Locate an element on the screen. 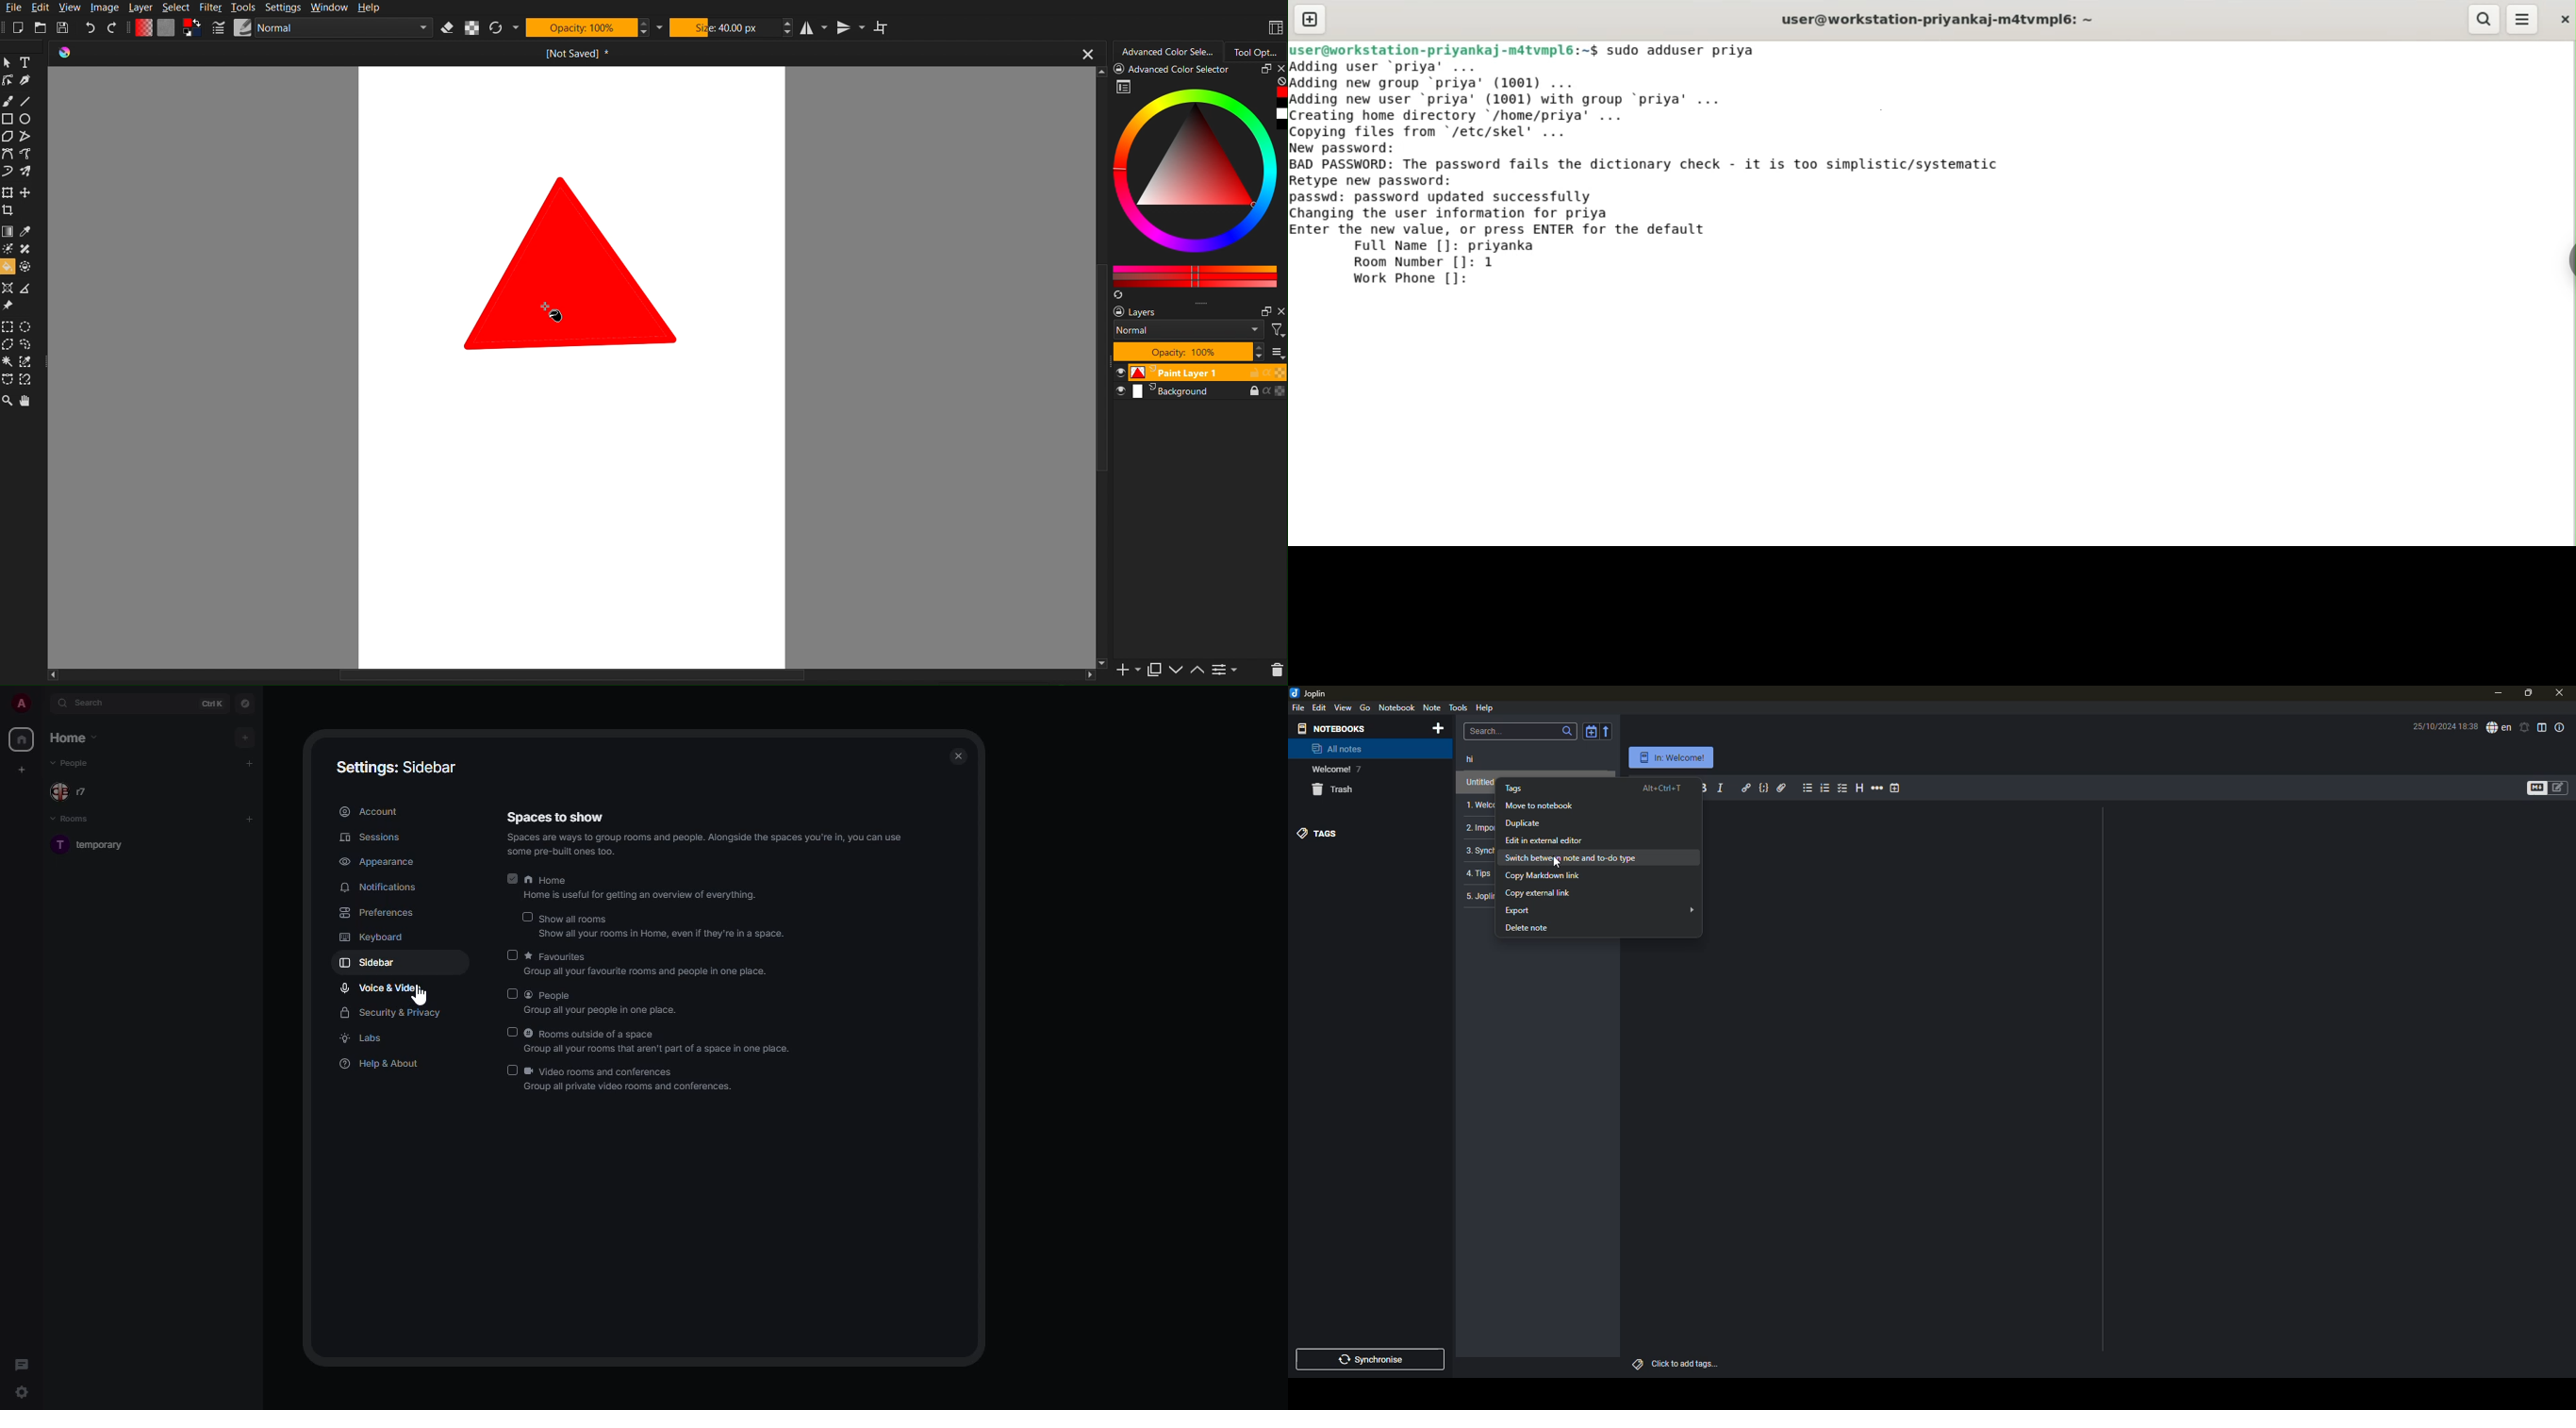  calligraphy is located at coordinates (28, 81).